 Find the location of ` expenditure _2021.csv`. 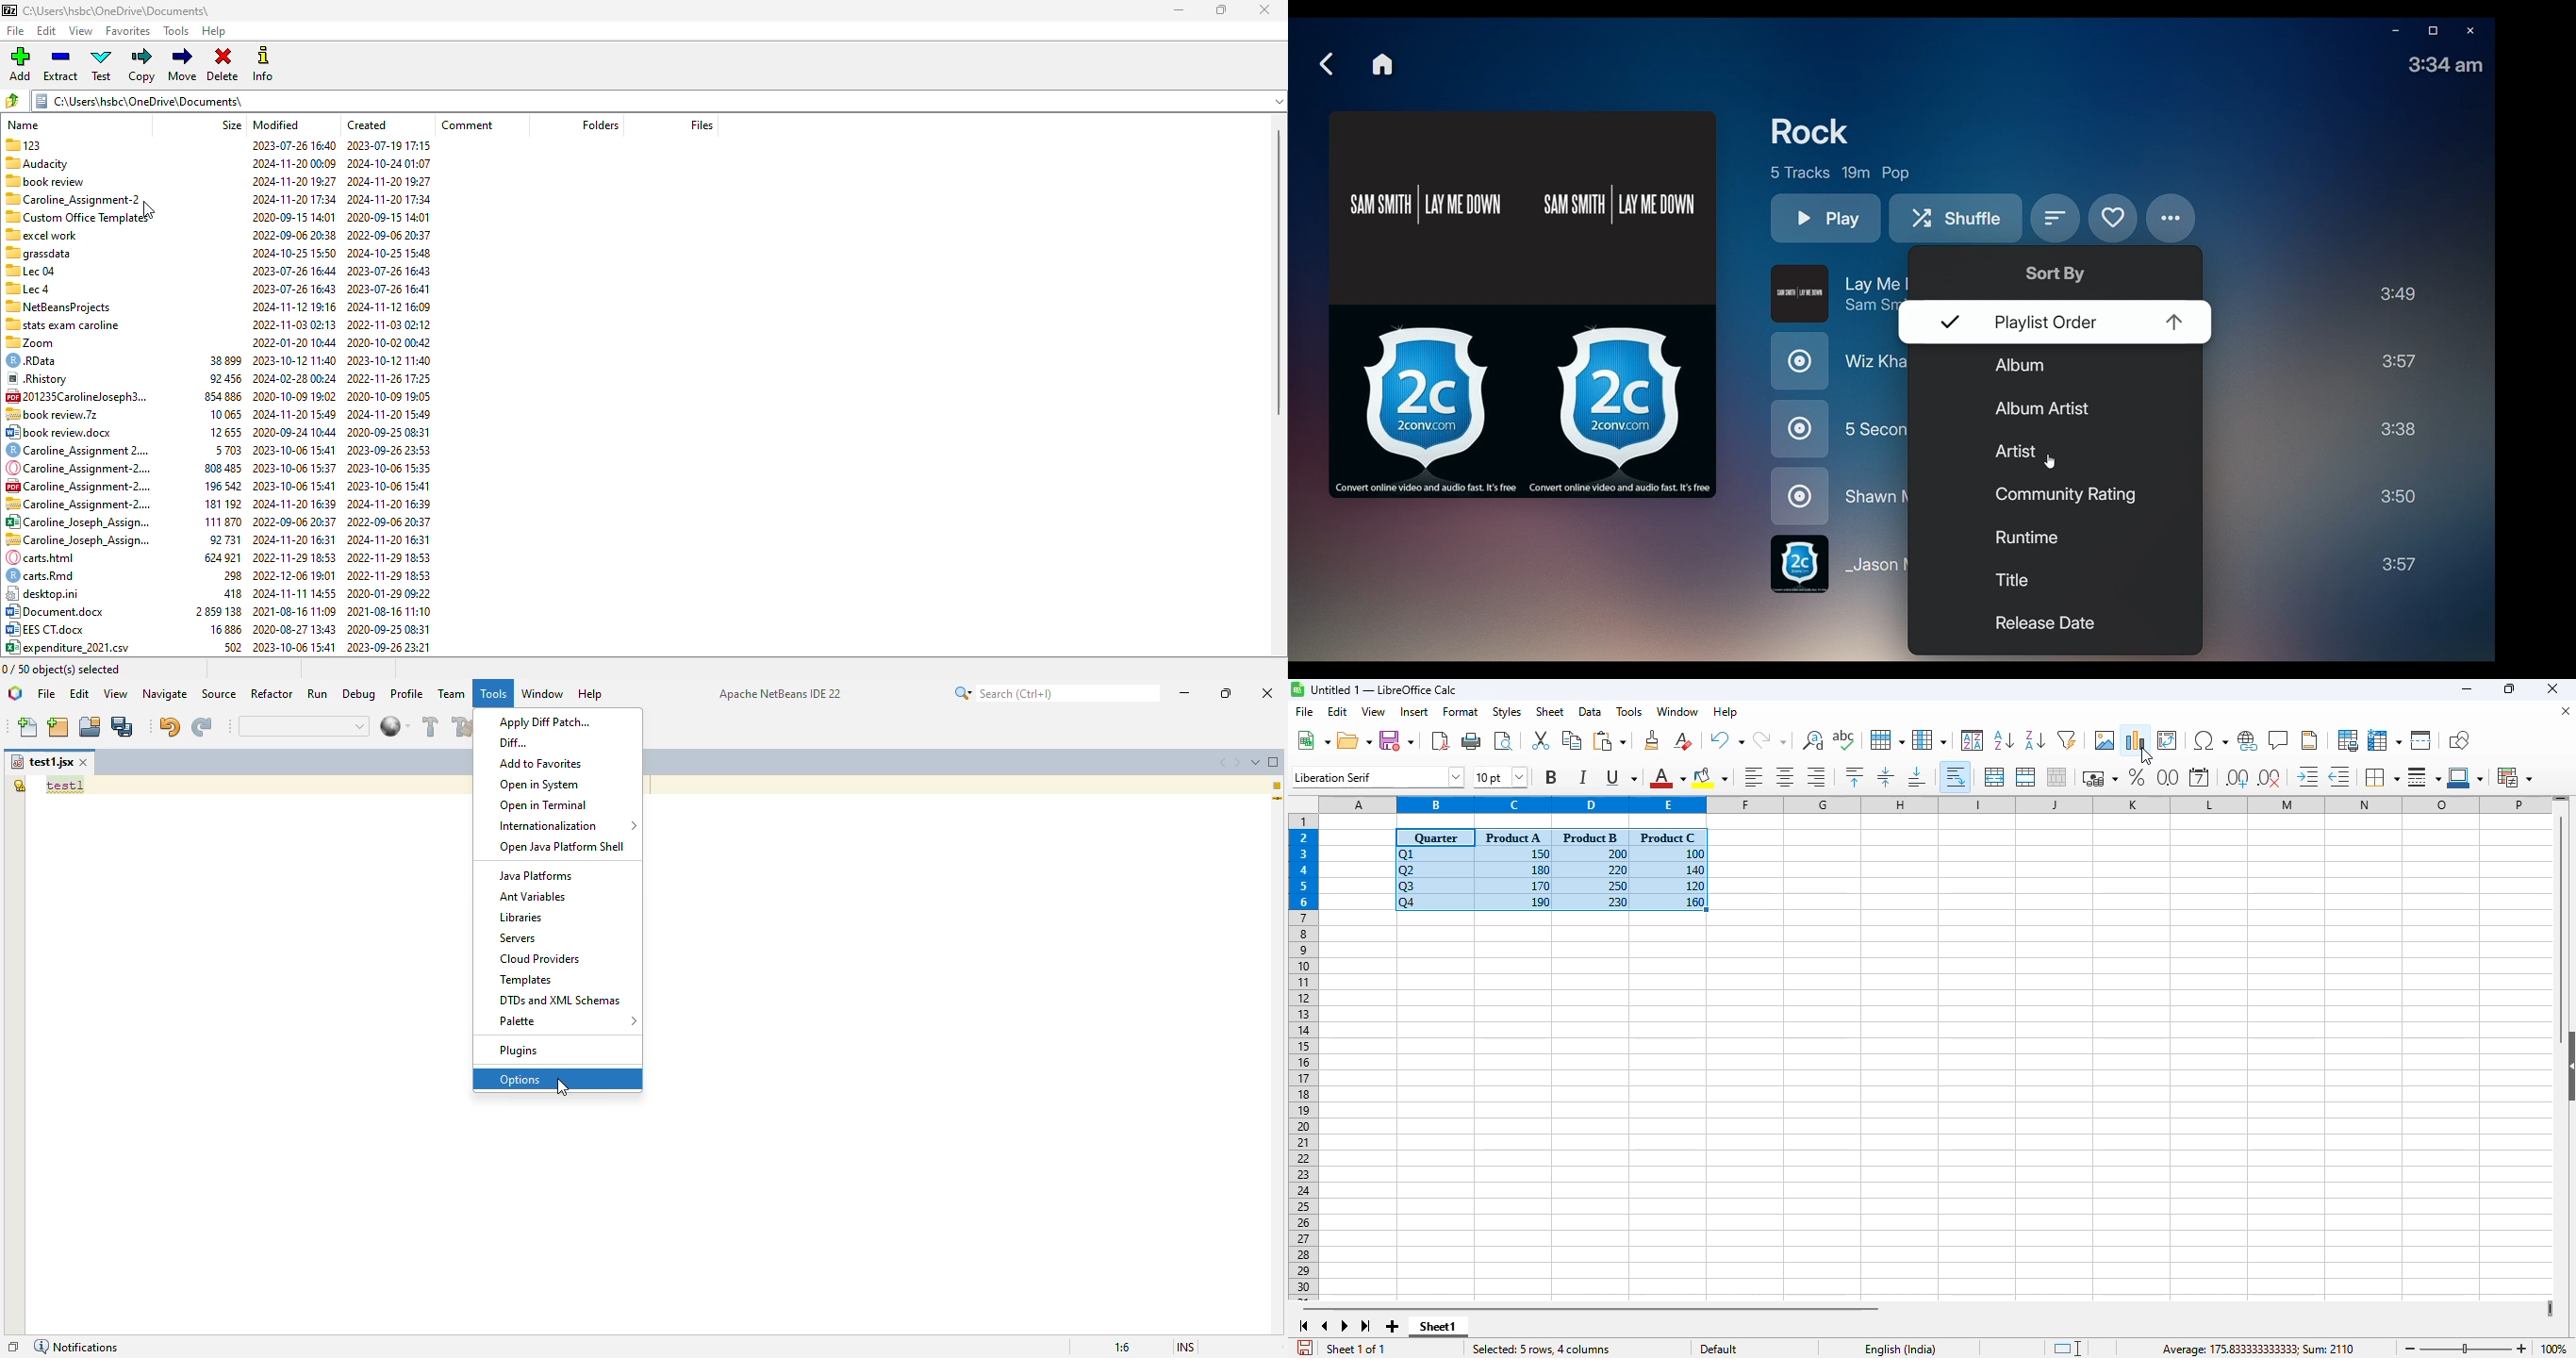

 expenditure _2021.csv is located at coordinates (72, 647).